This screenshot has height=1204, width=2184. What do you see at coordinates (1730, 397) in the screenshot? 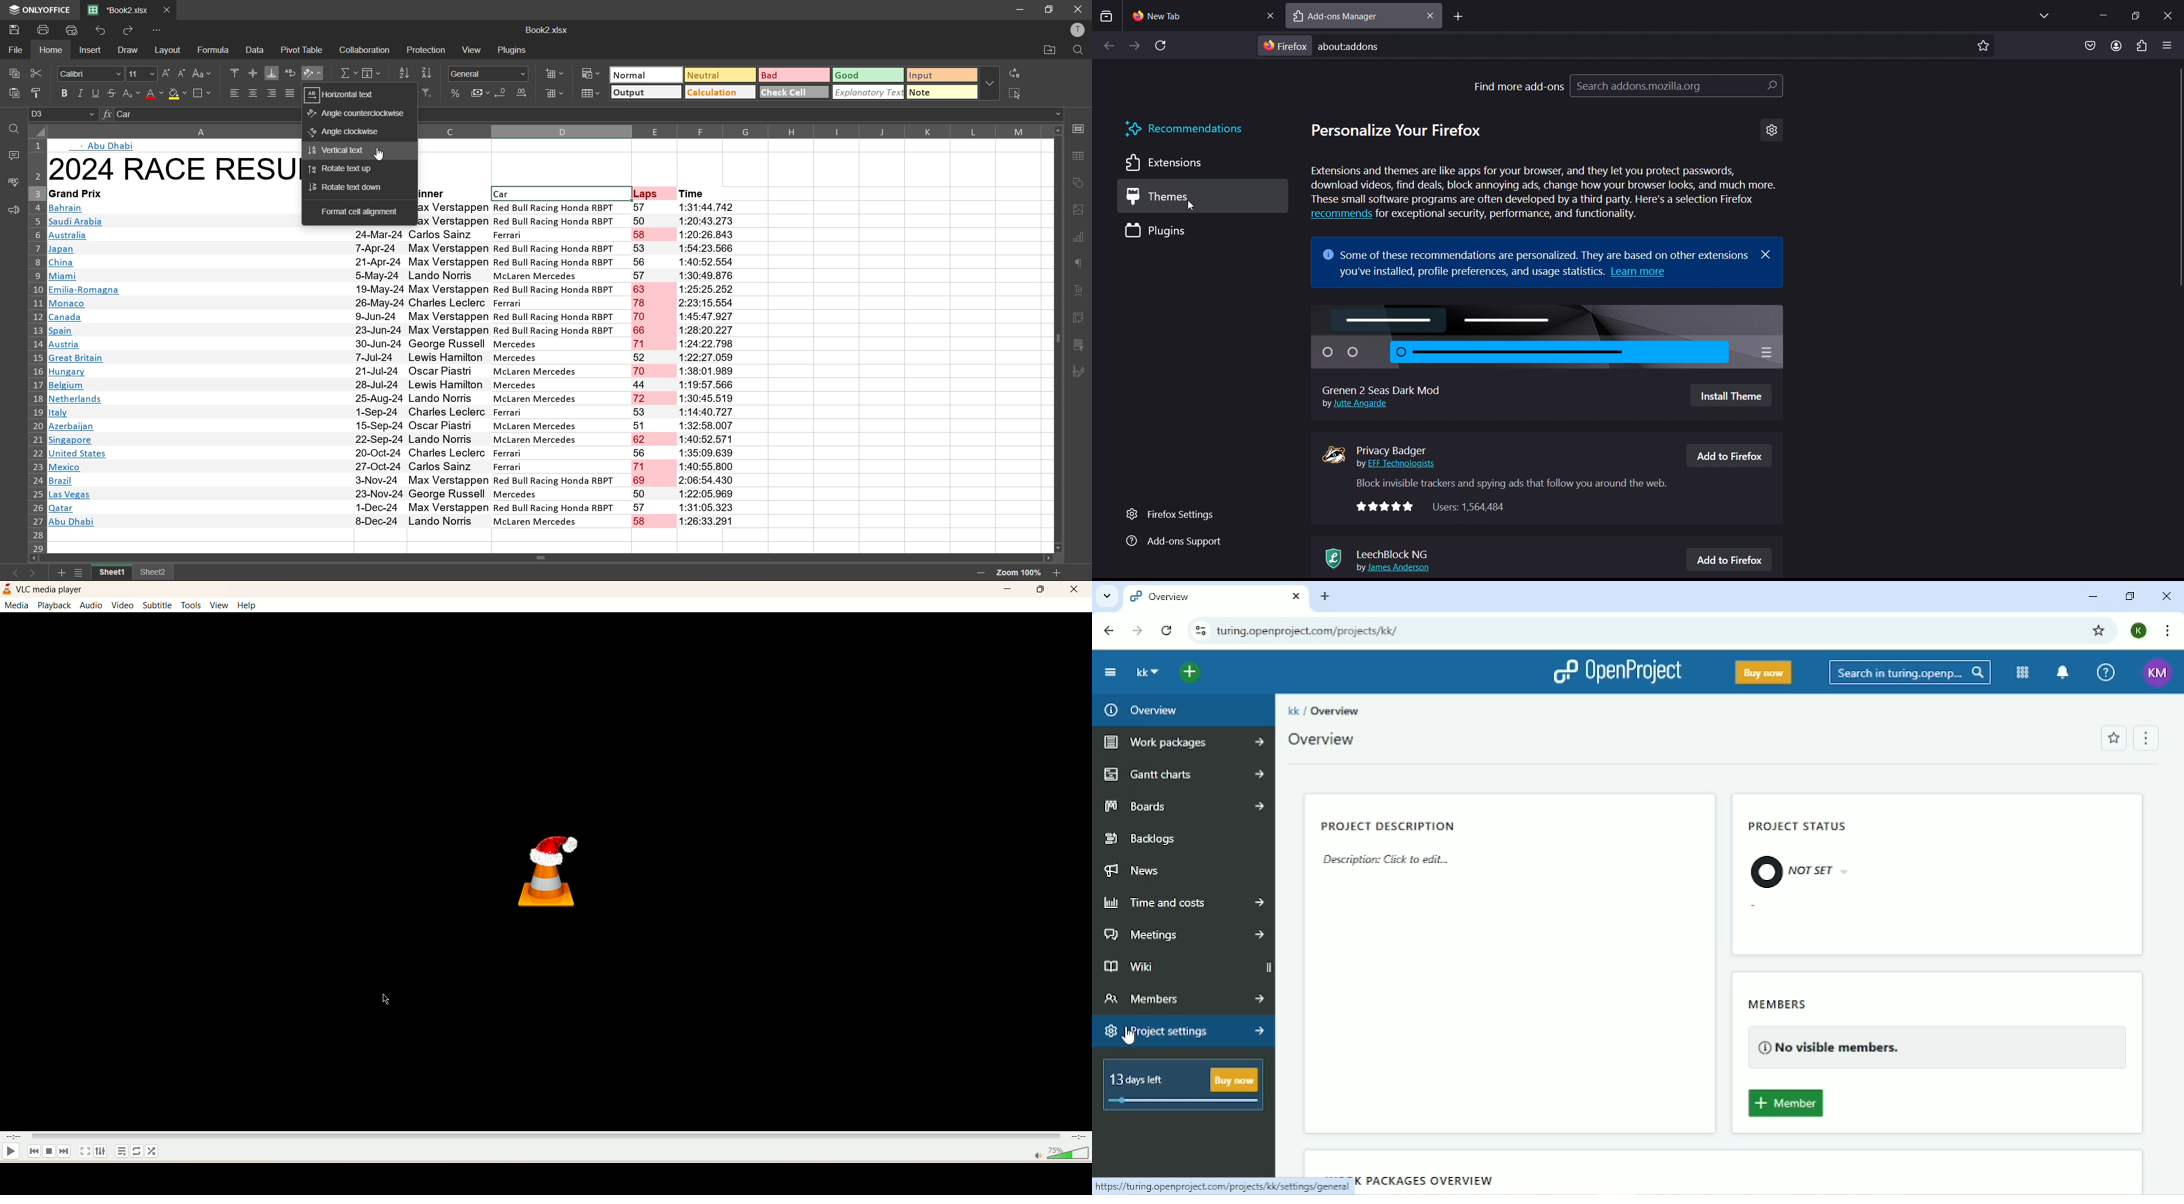
I see `Install Theme` at bounding box center [1730, 397].